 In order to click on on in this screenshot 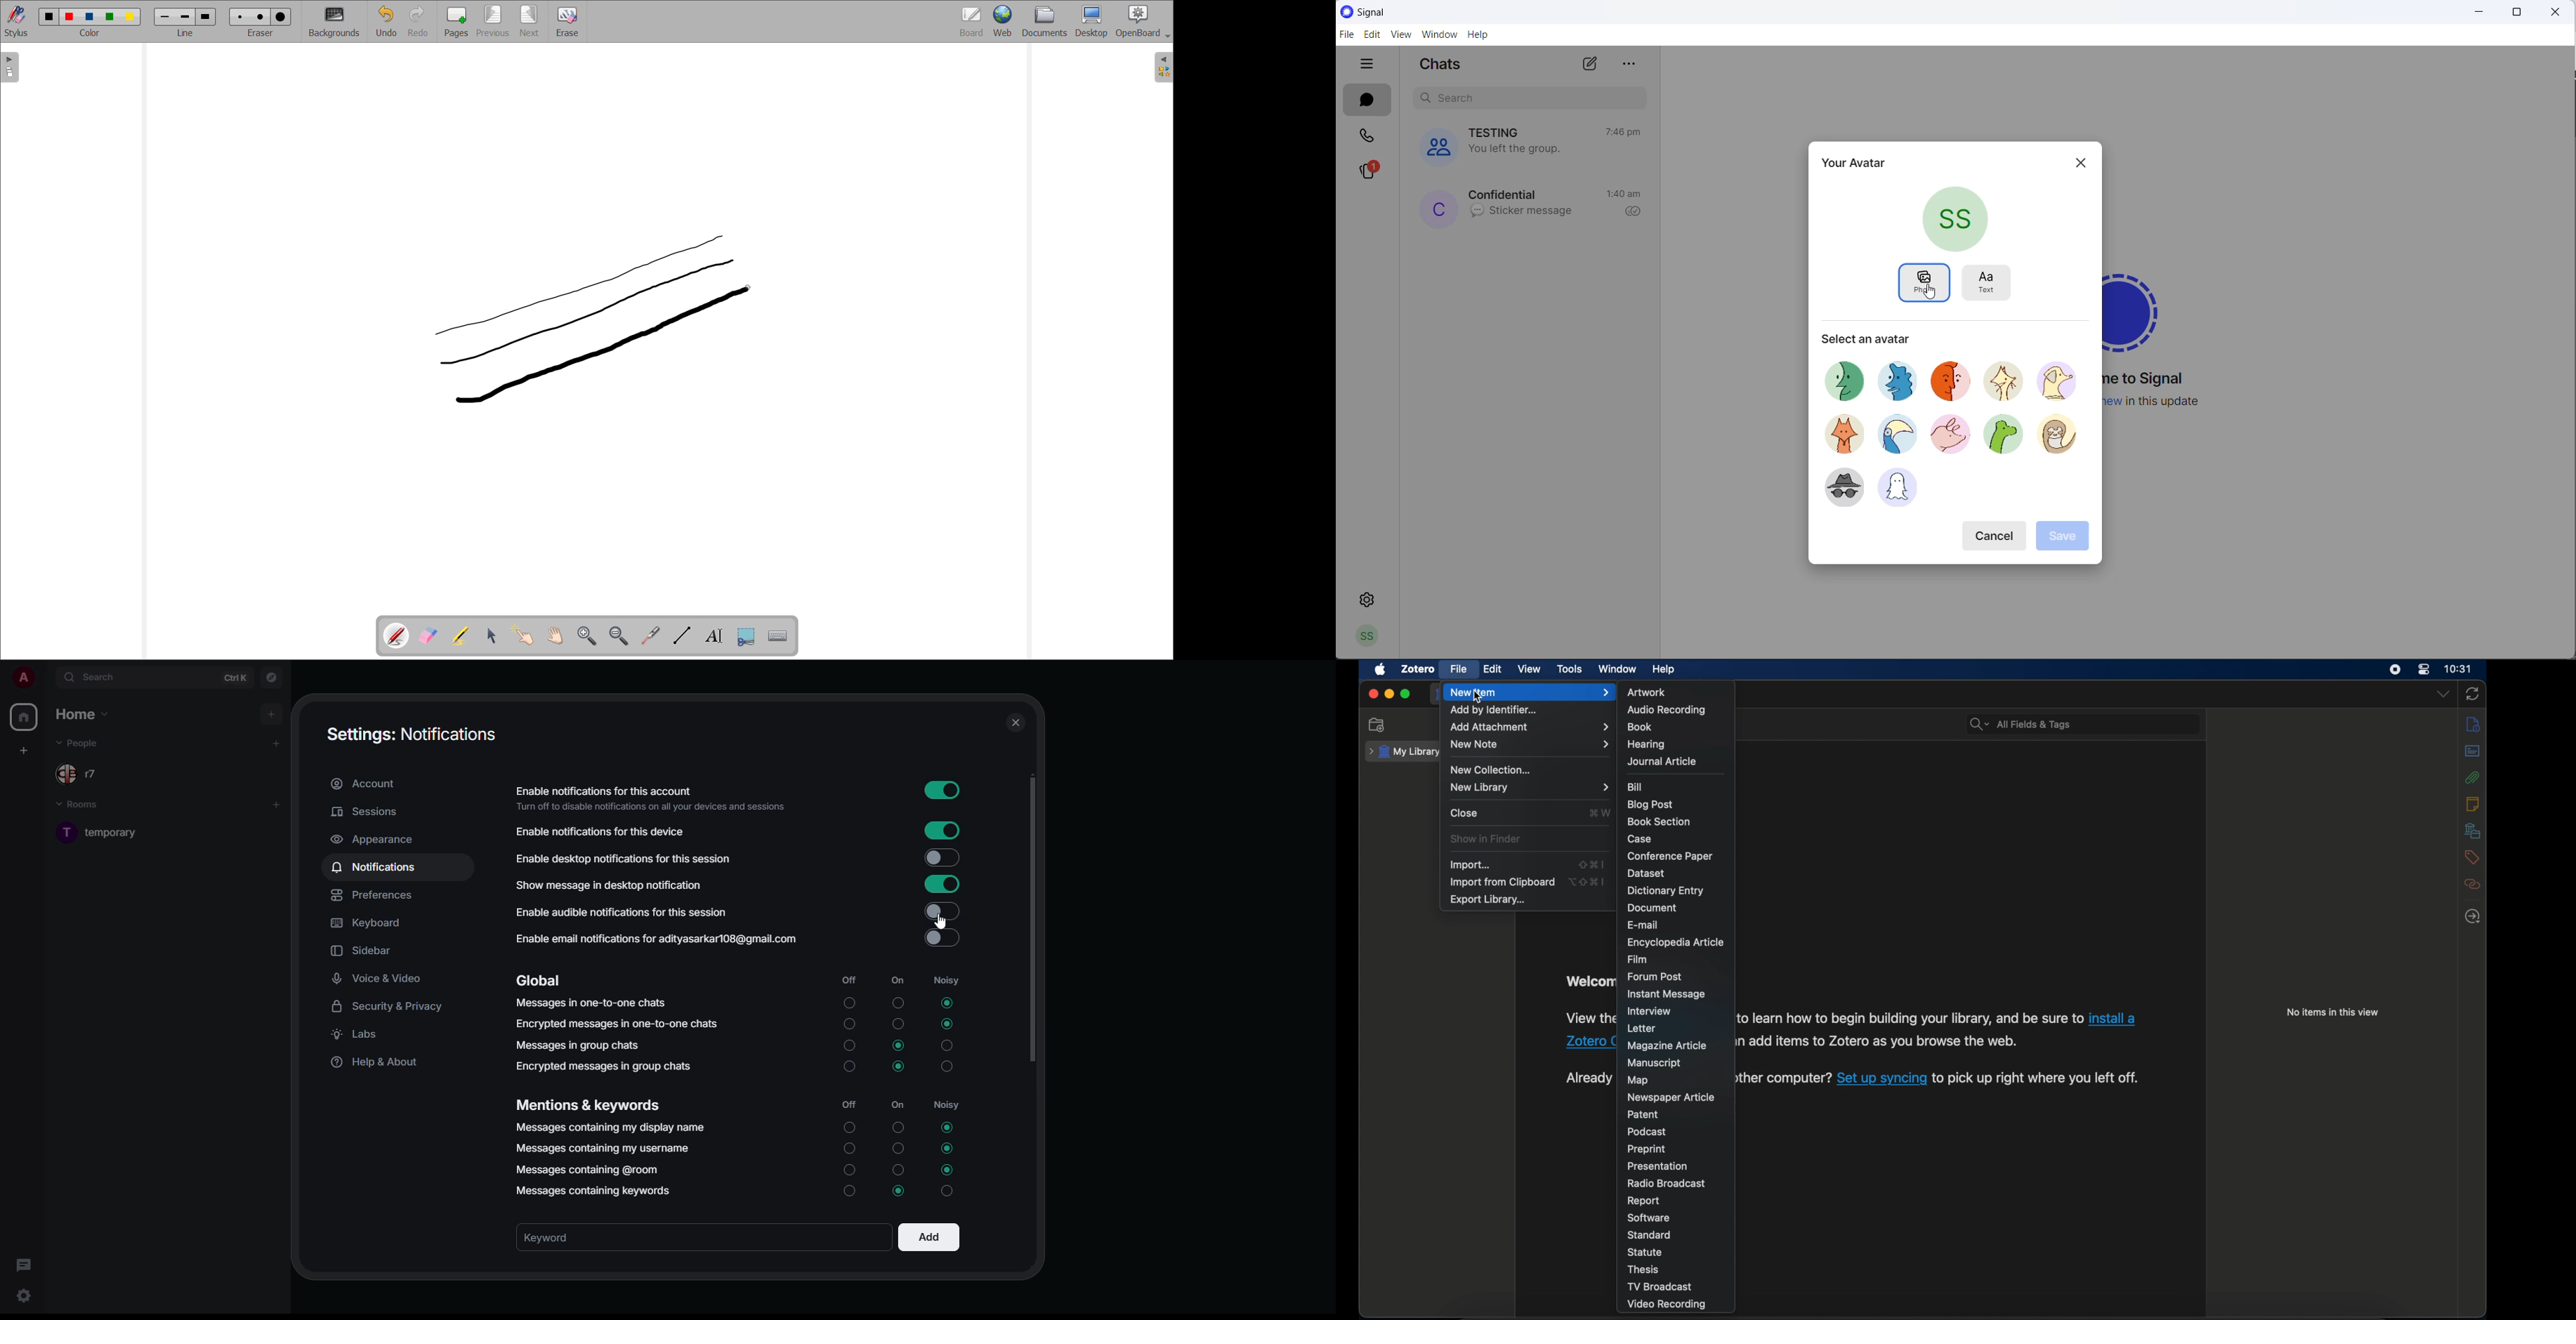, I will do `click(897, 1104)`.